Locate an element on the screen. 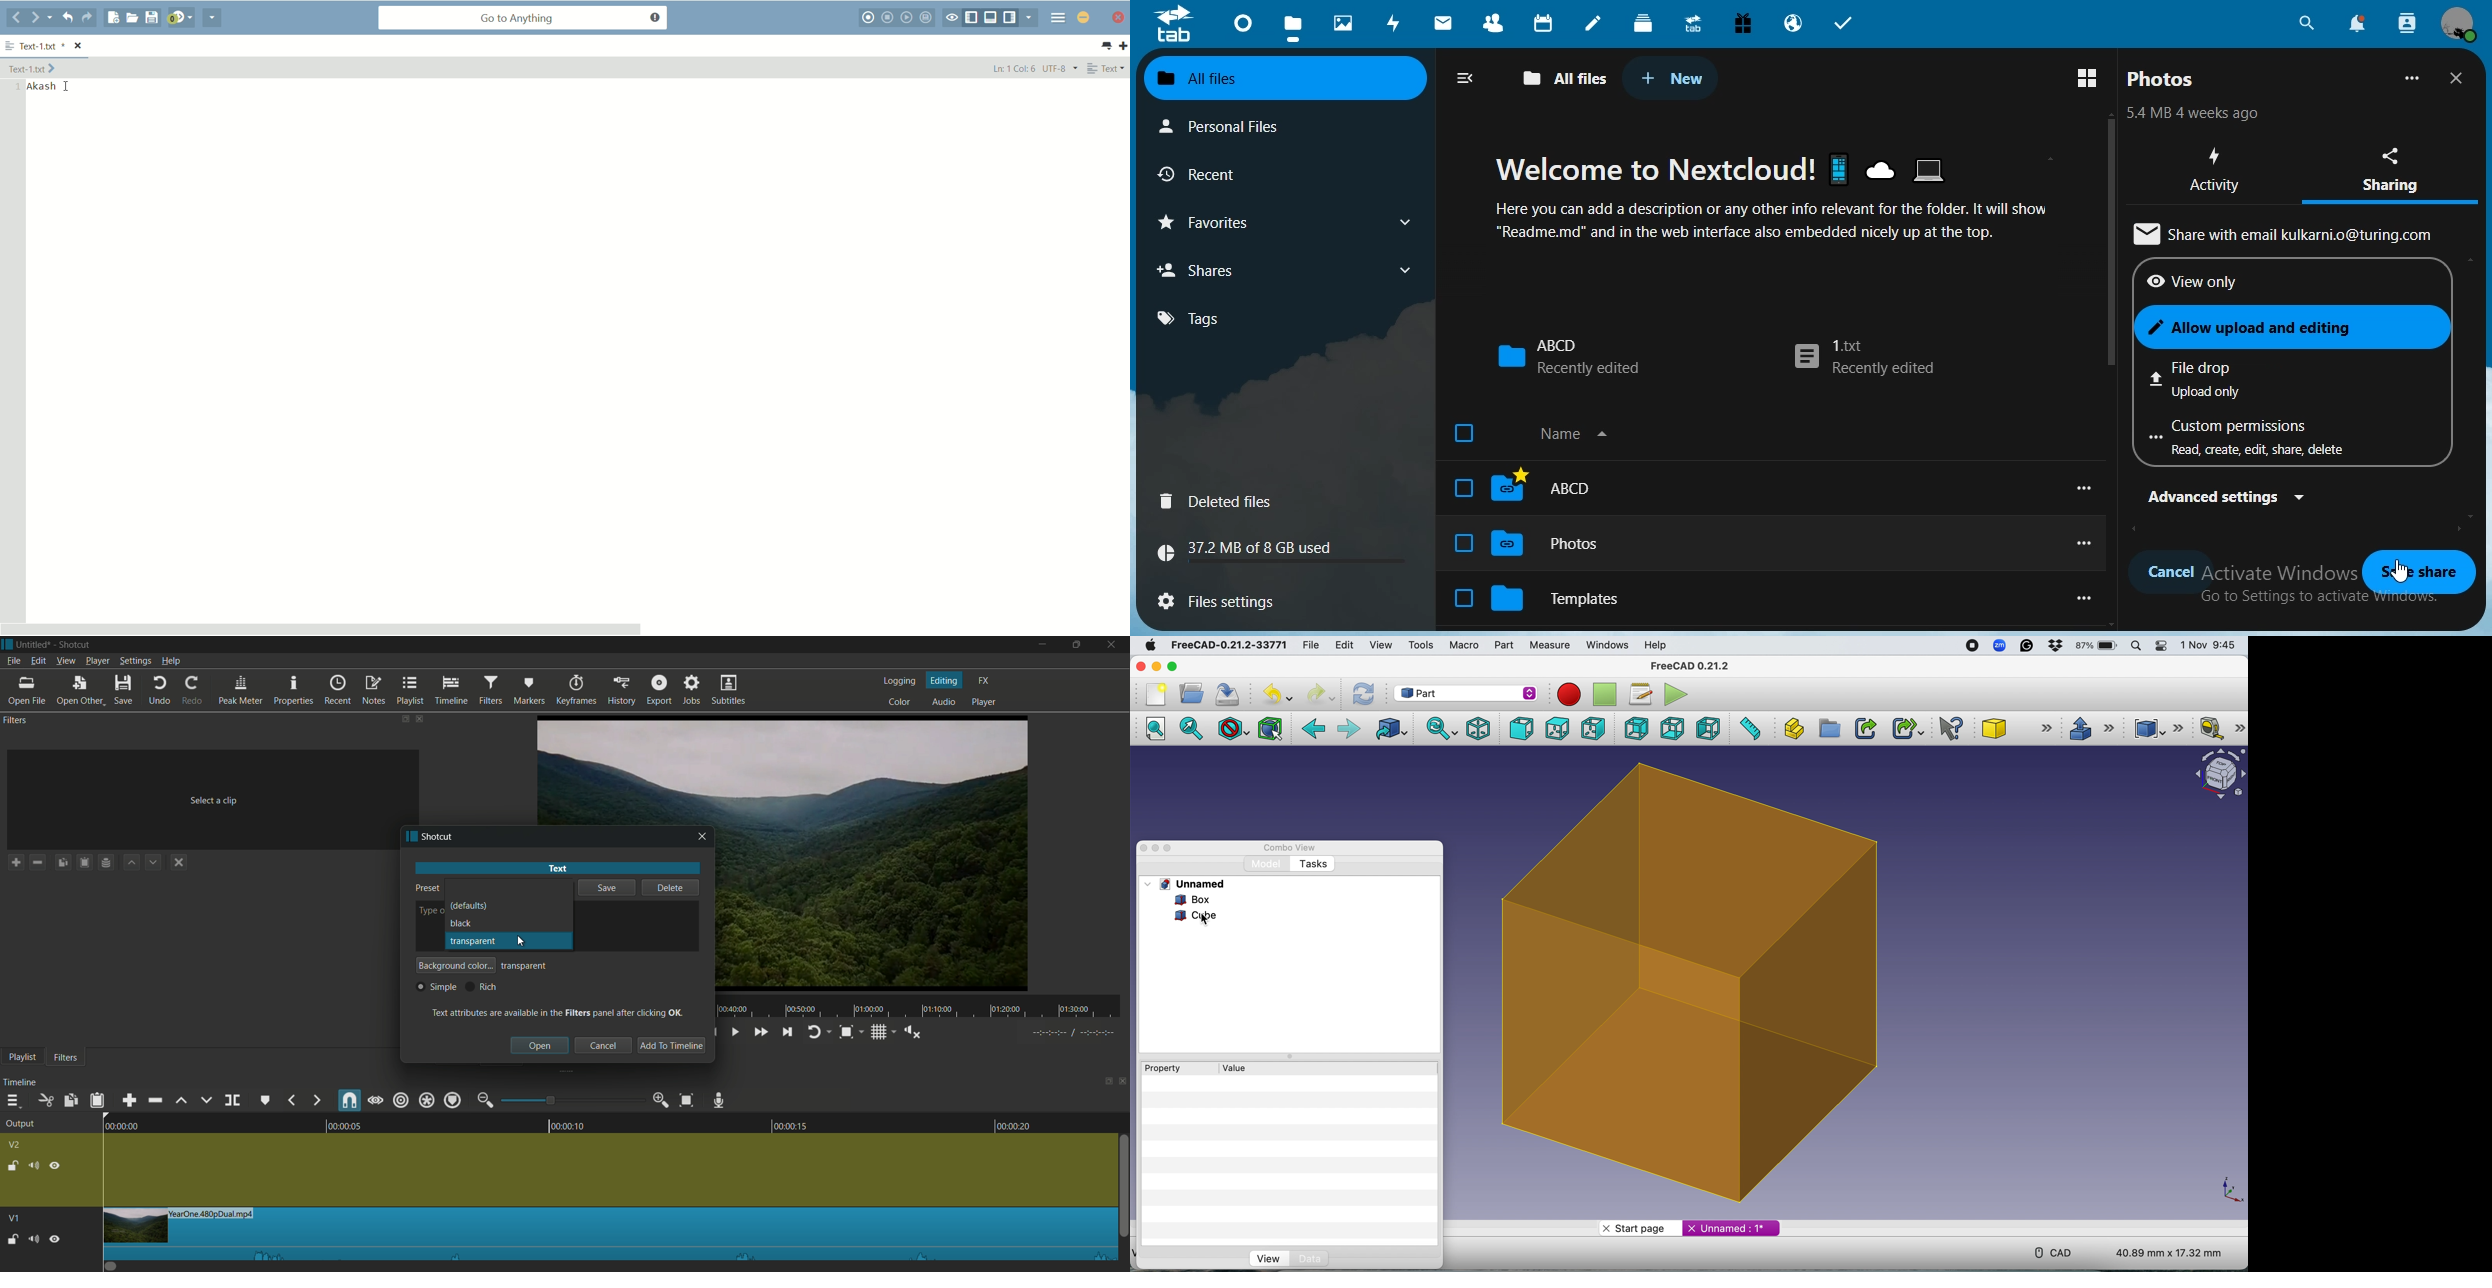  New is located at coordinates (1155, 695).